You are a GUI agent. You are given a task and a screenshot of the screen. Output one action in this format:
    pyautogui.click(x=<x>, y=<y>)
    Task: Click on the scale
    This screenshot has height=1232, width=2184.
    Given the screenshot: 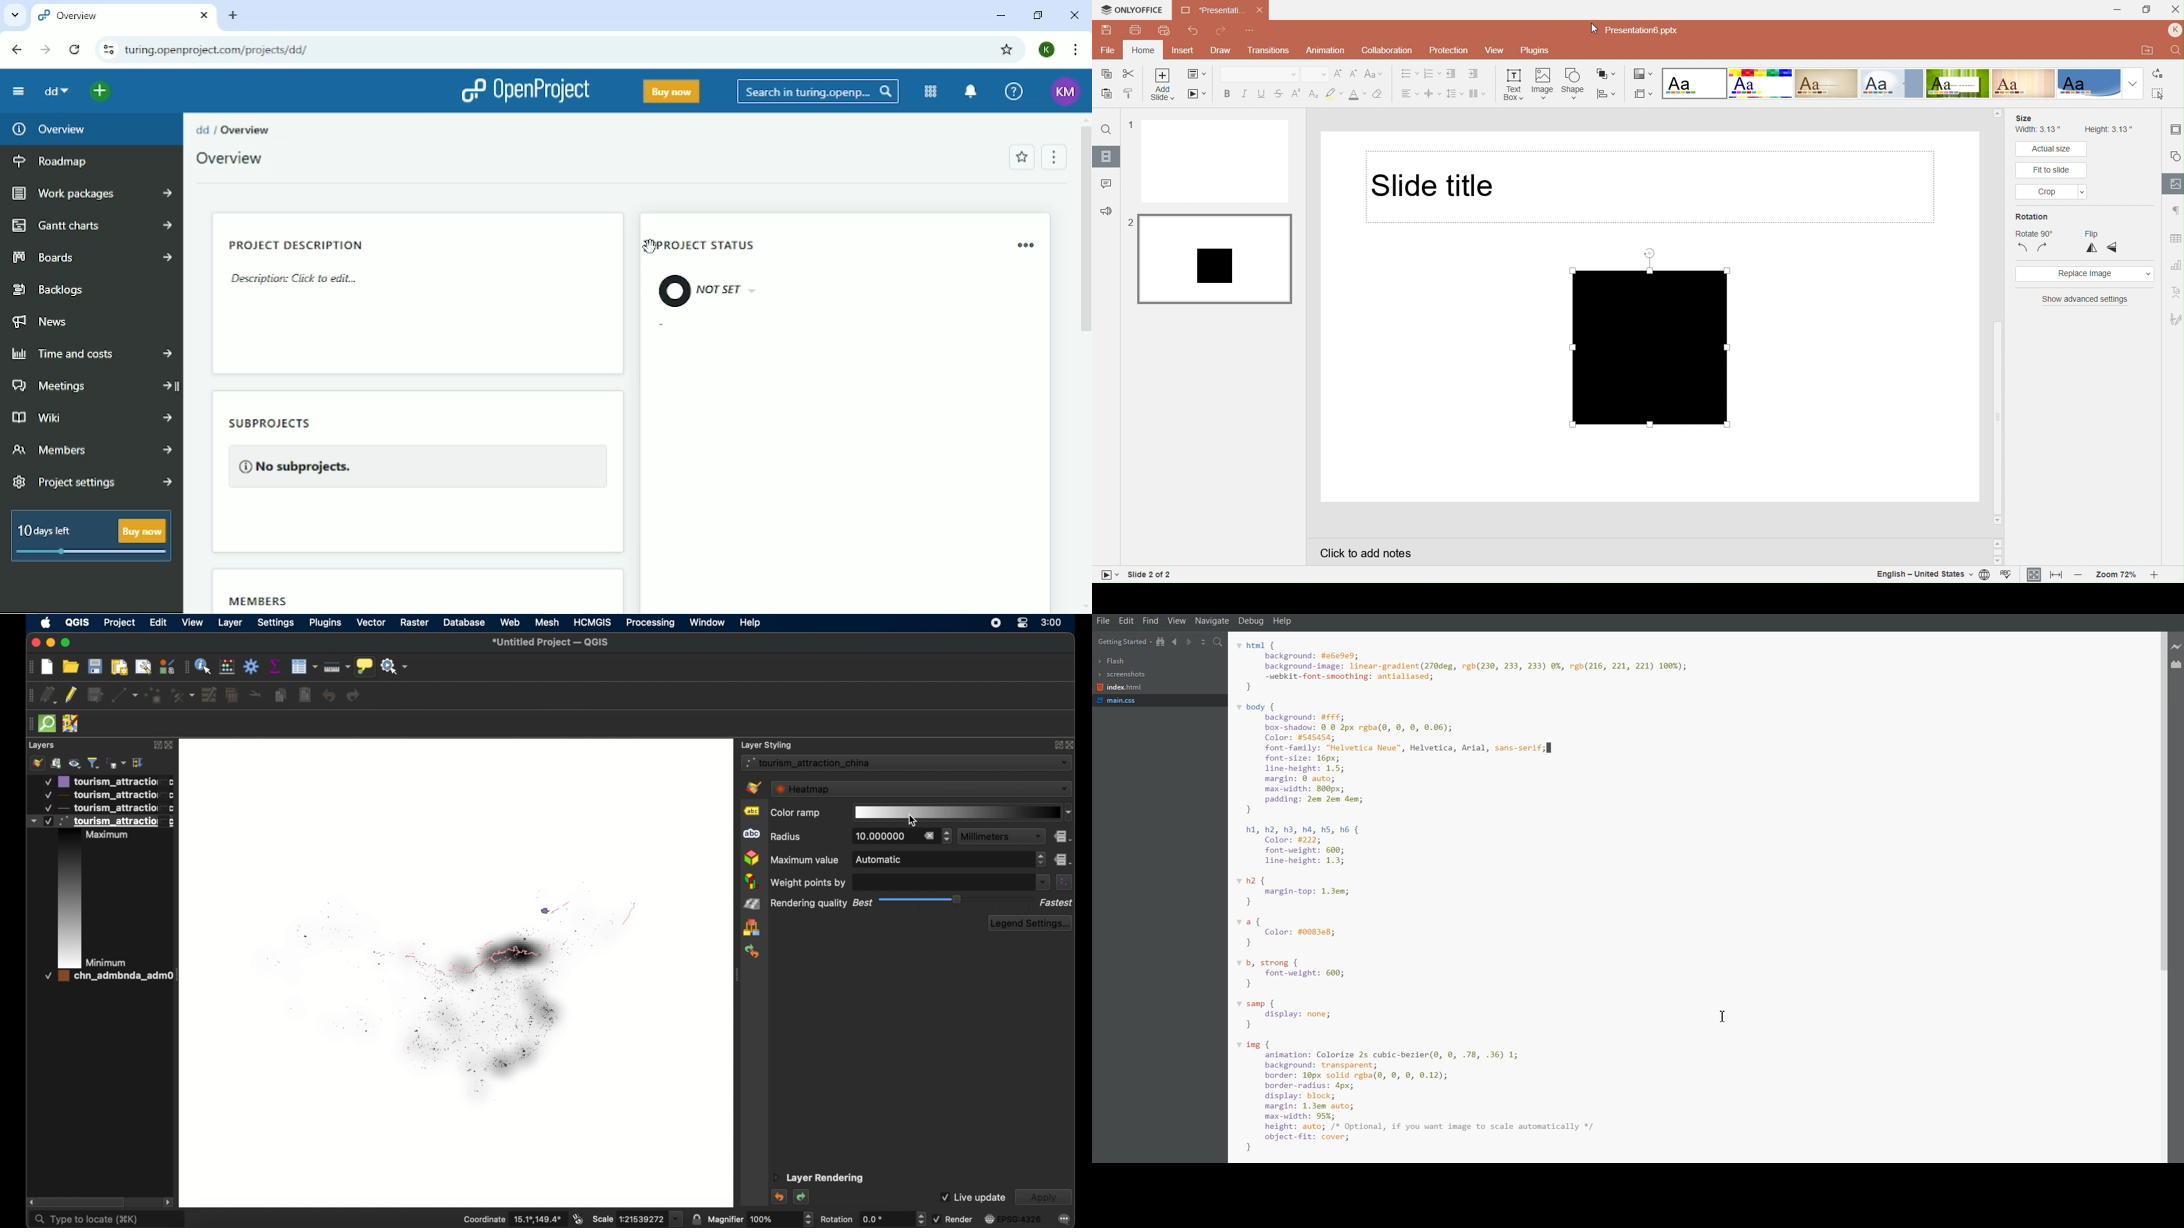 What is the action you would take?
    pyautogui.click(x=638, y=1218)
    